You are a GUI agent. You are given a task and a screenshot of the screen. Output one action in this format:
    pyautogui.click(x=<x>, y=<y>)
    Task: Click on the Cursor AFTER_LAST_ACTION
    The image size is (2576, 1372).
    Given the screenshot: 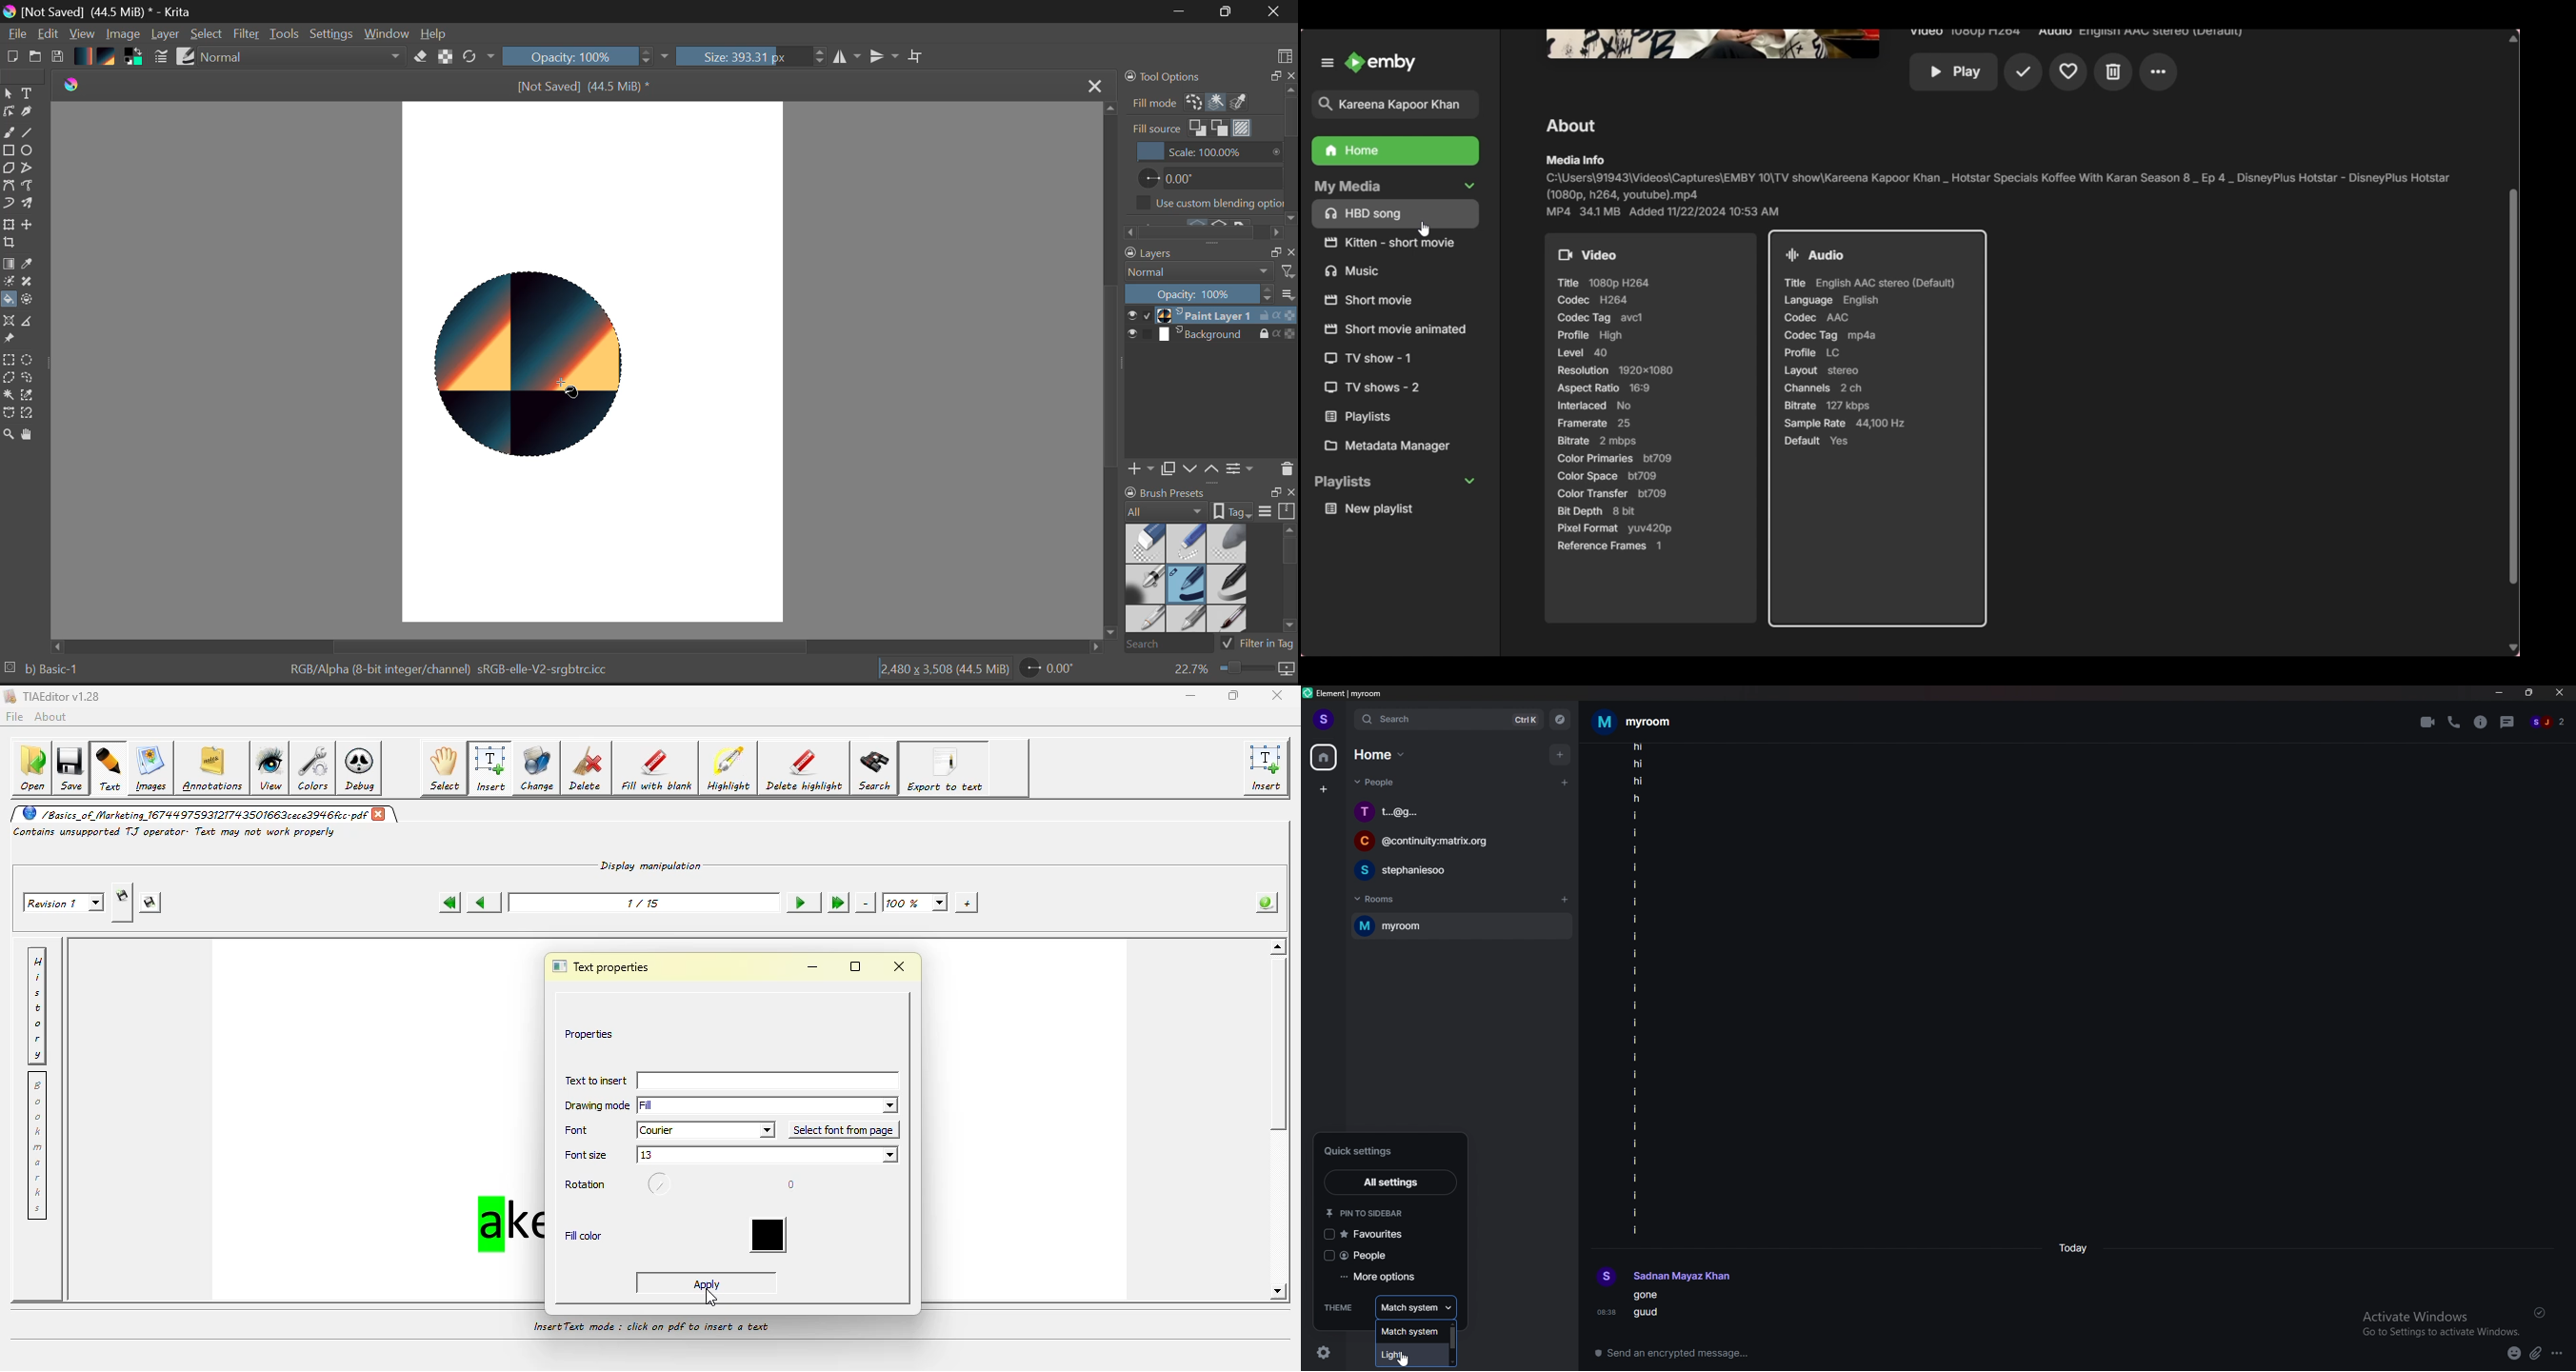 What is the action you would take?
    pyautogui.click(x=561, y=391)
    